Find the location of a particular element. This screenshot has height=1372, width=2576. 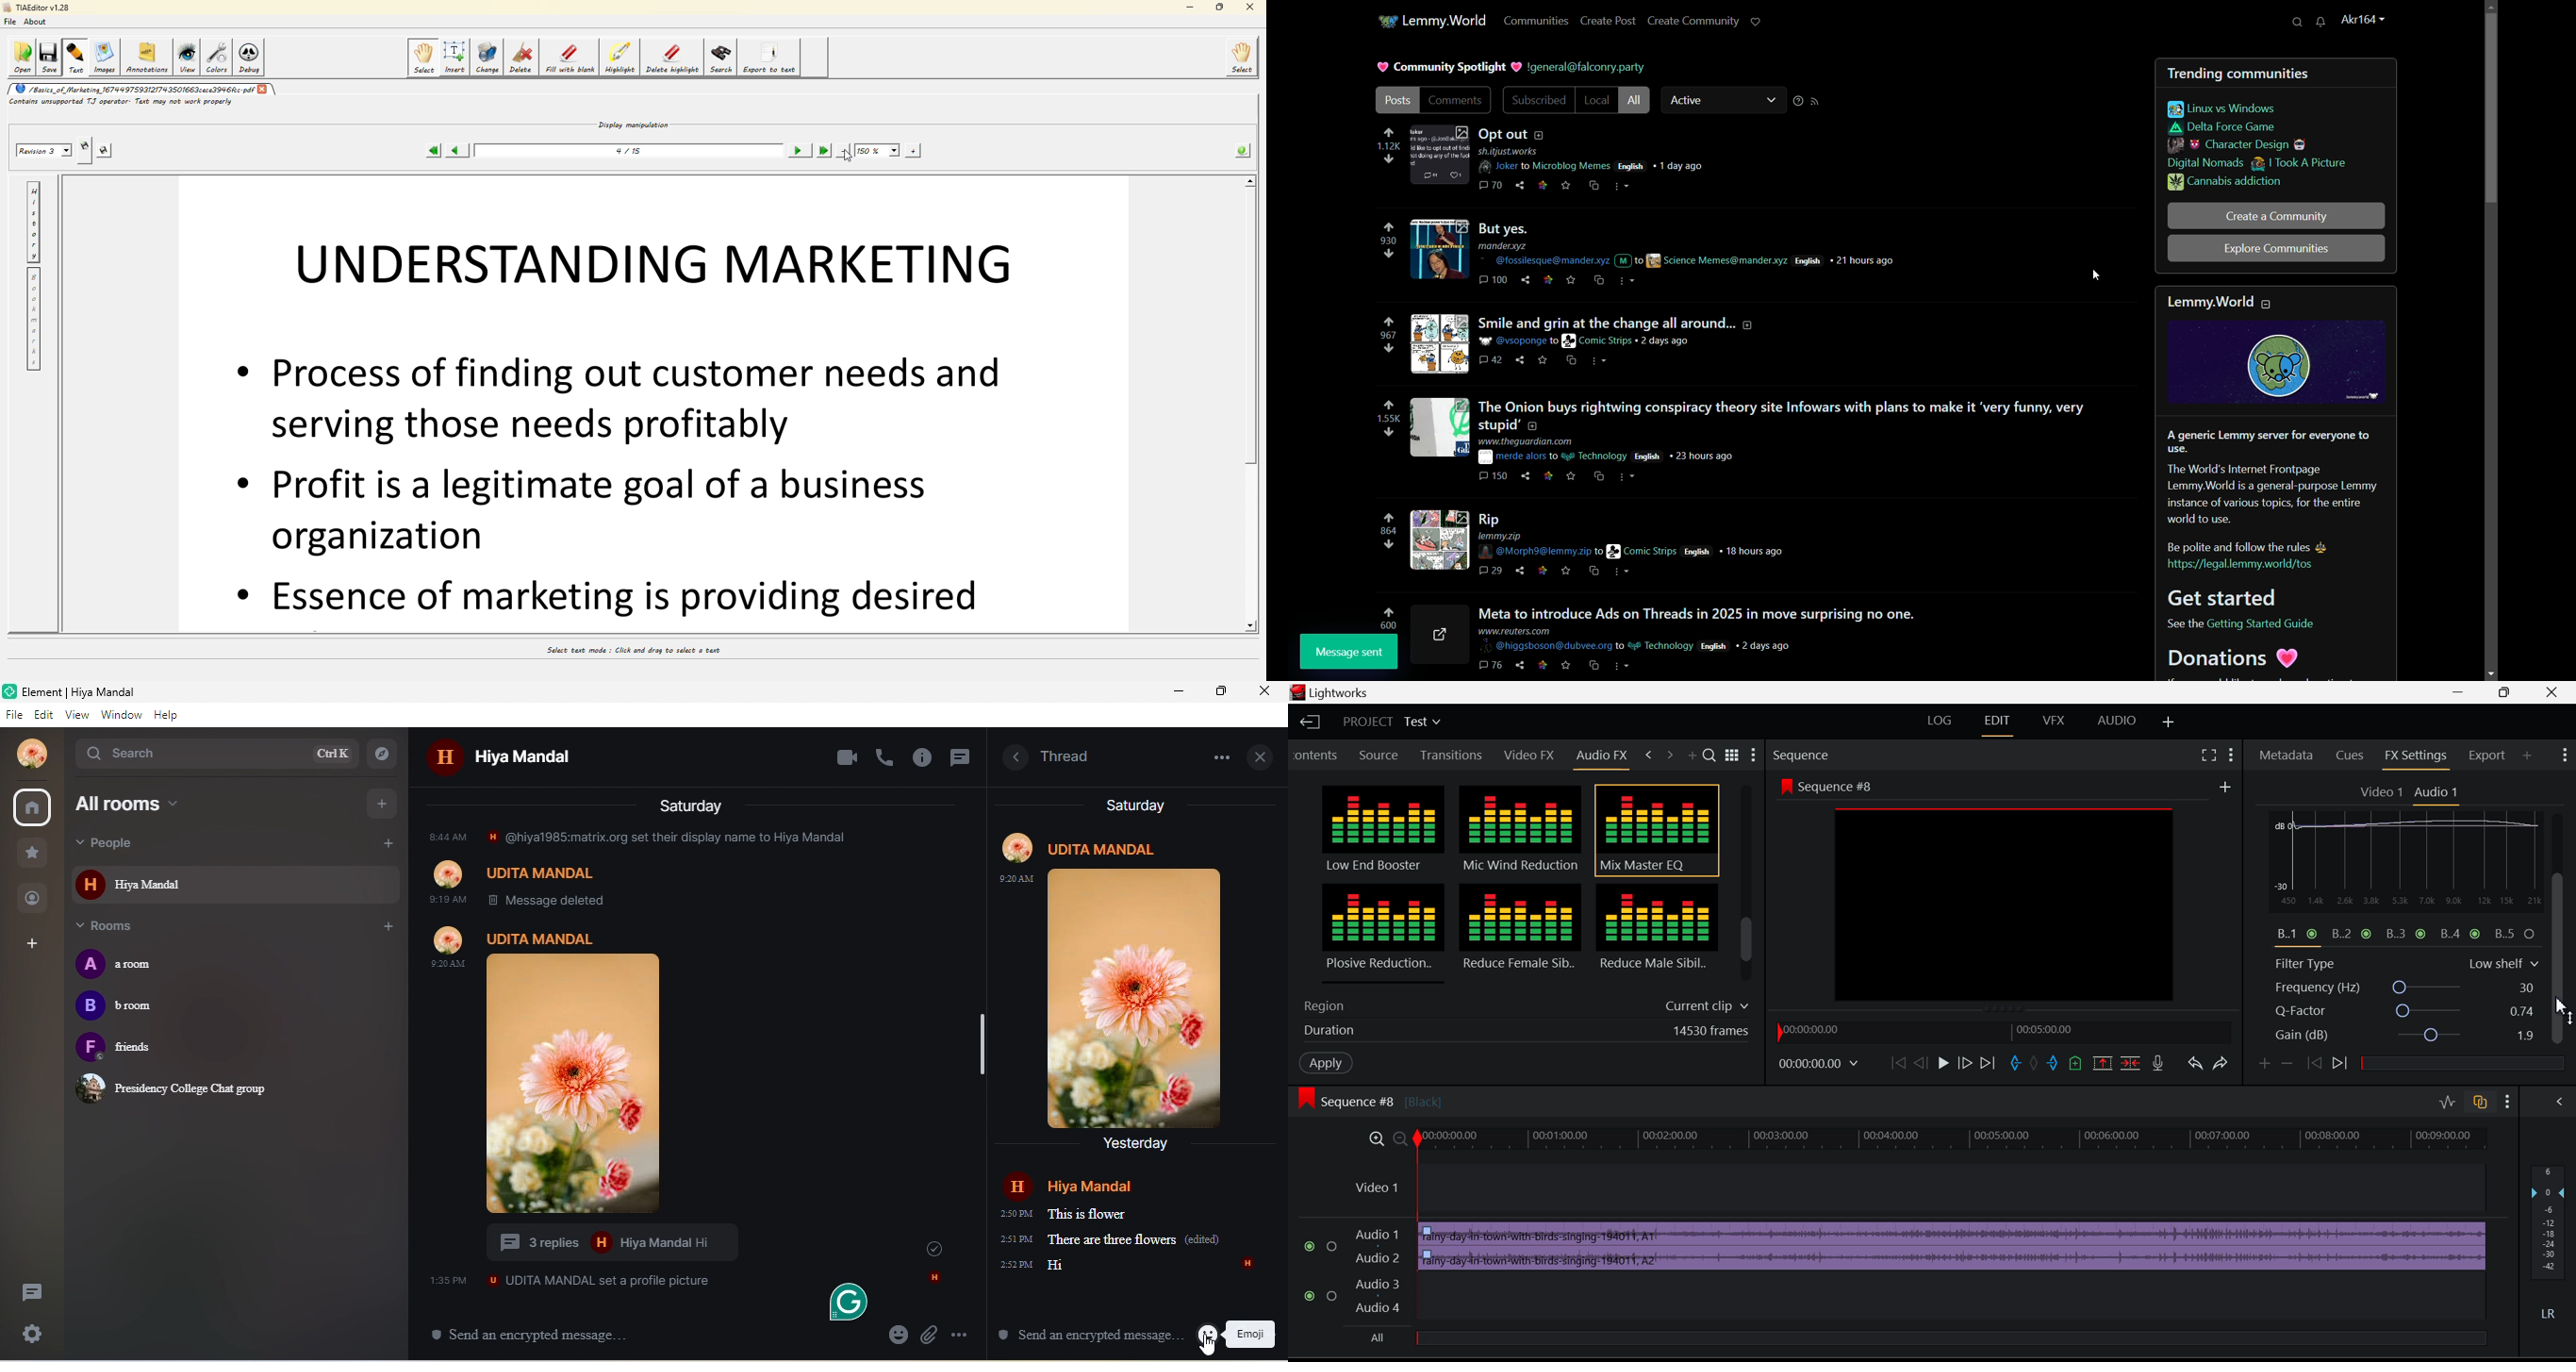

H Hiya Mandal is located at coordinates (499, 761).